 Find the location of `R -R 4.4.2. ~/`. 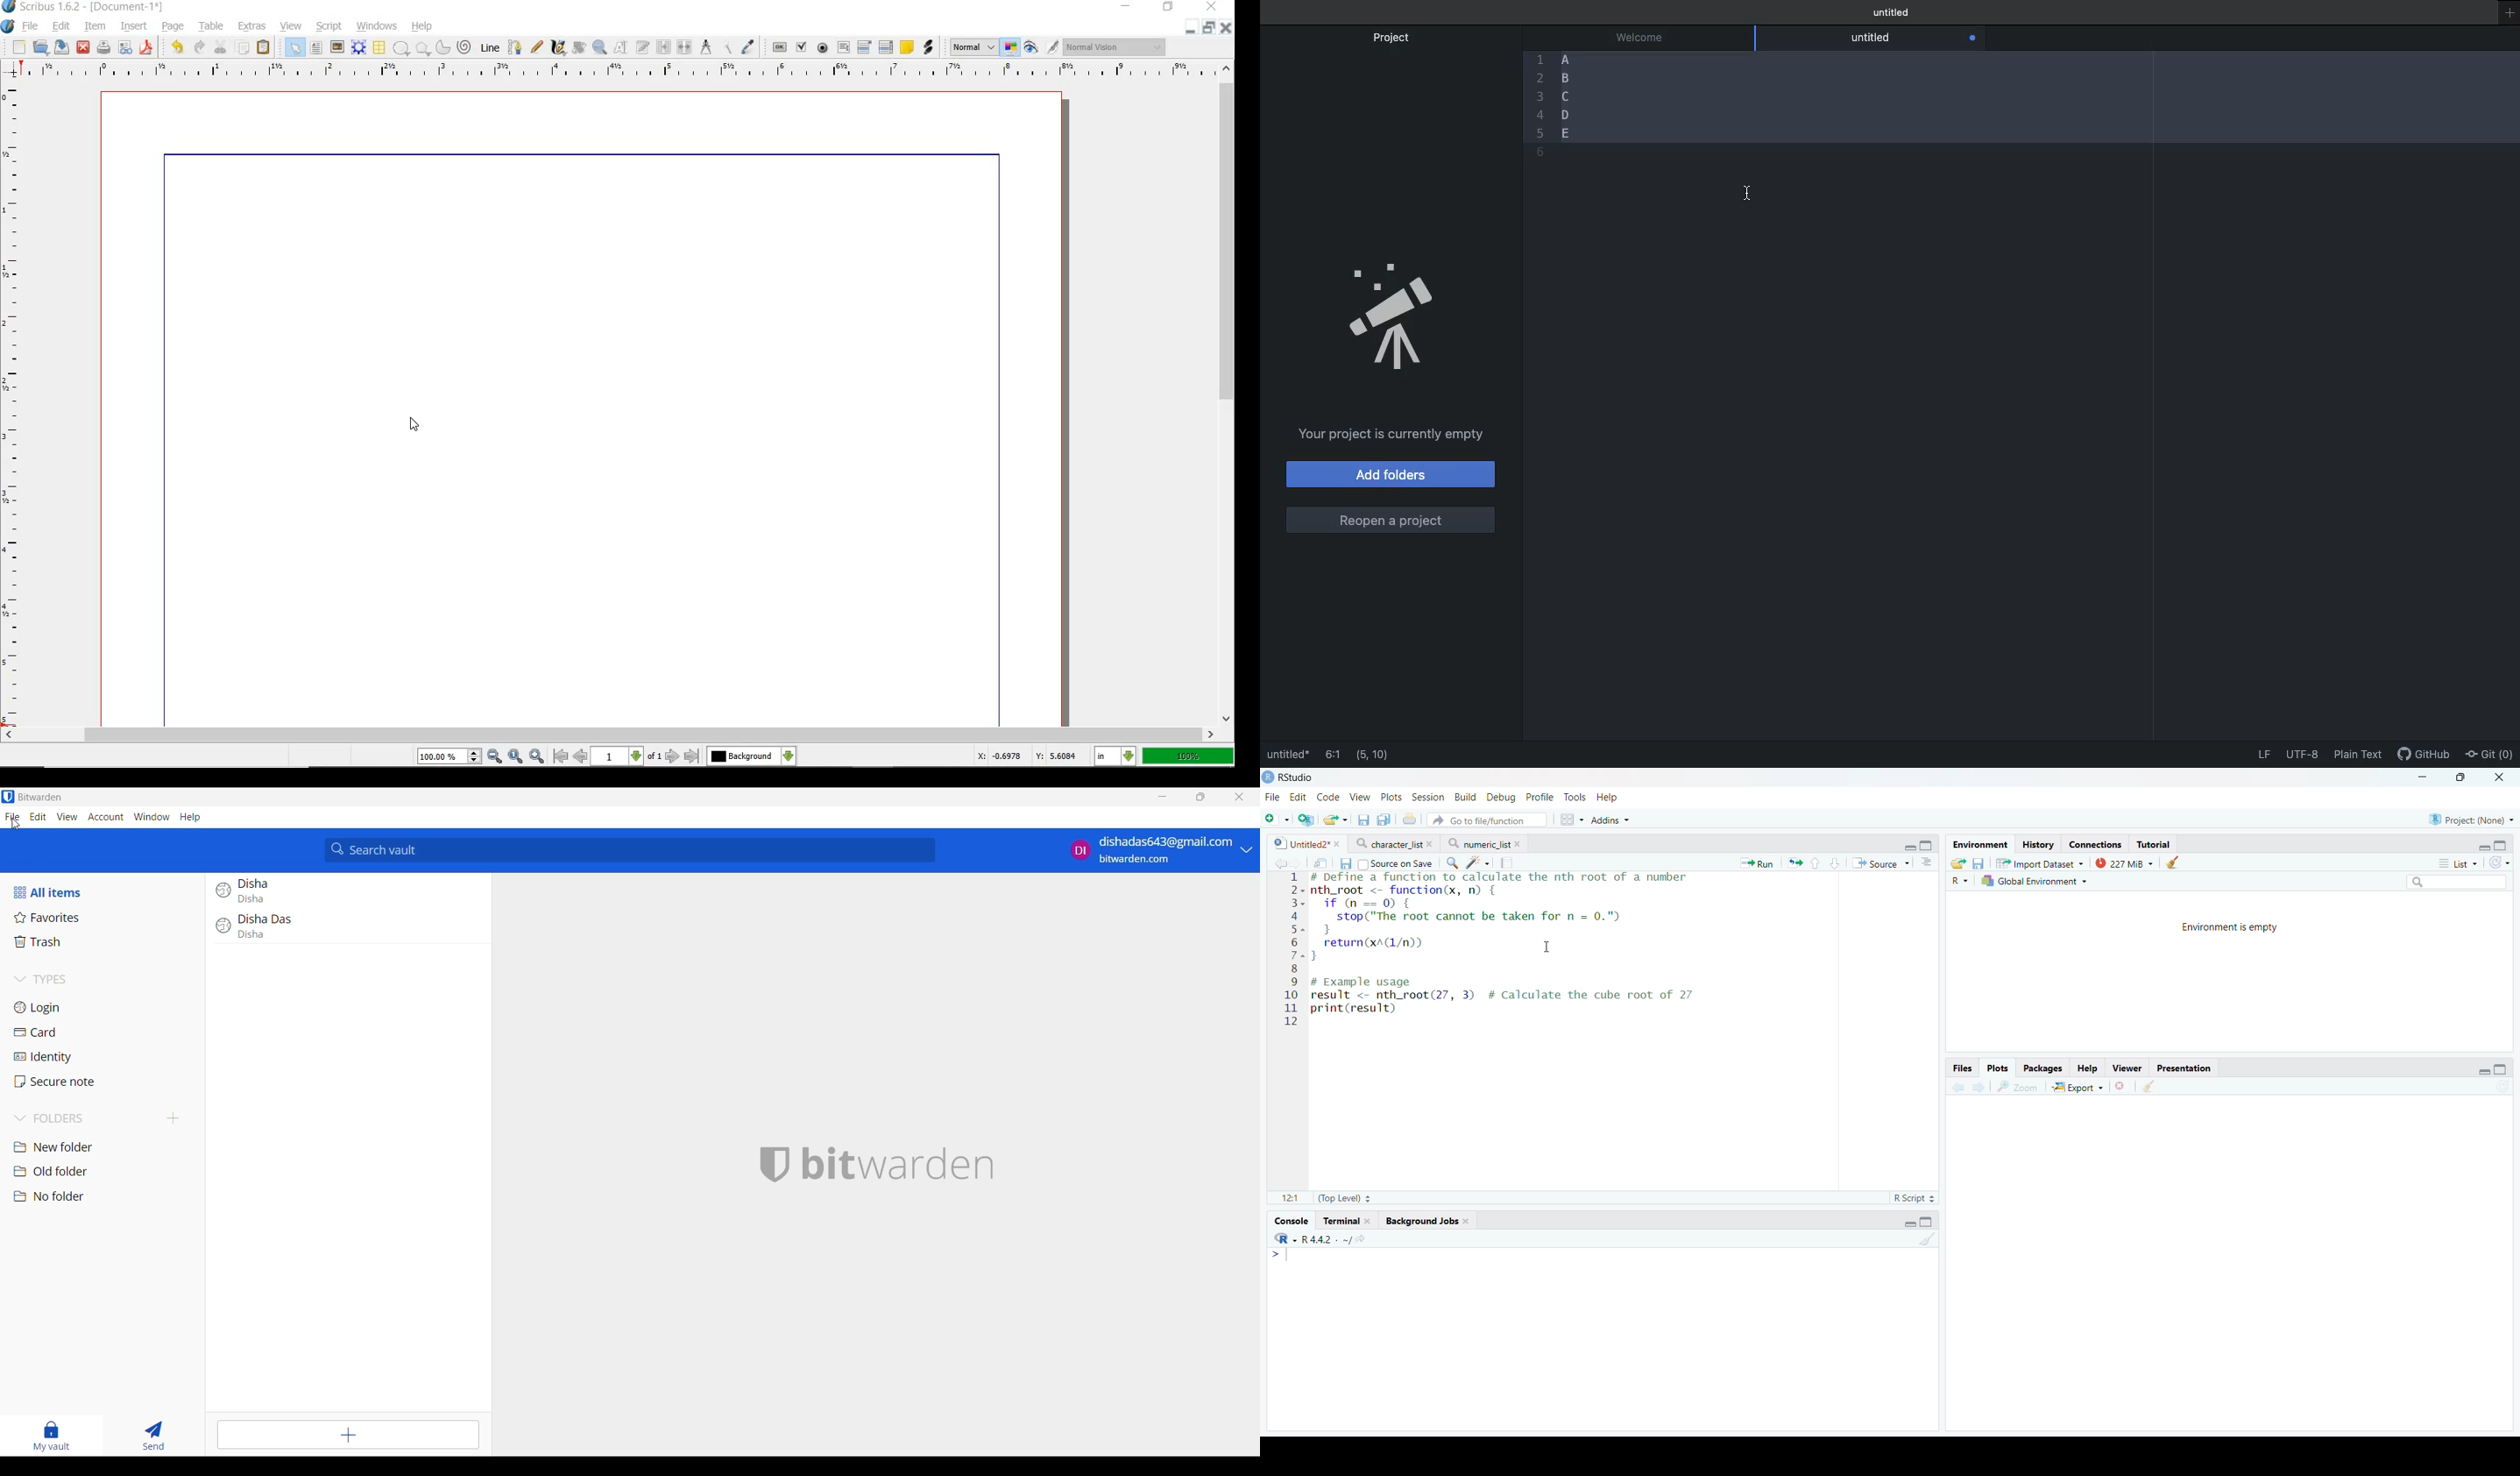

R -R 4.4.2. ~/ is located at coordinates (1320, 1239).